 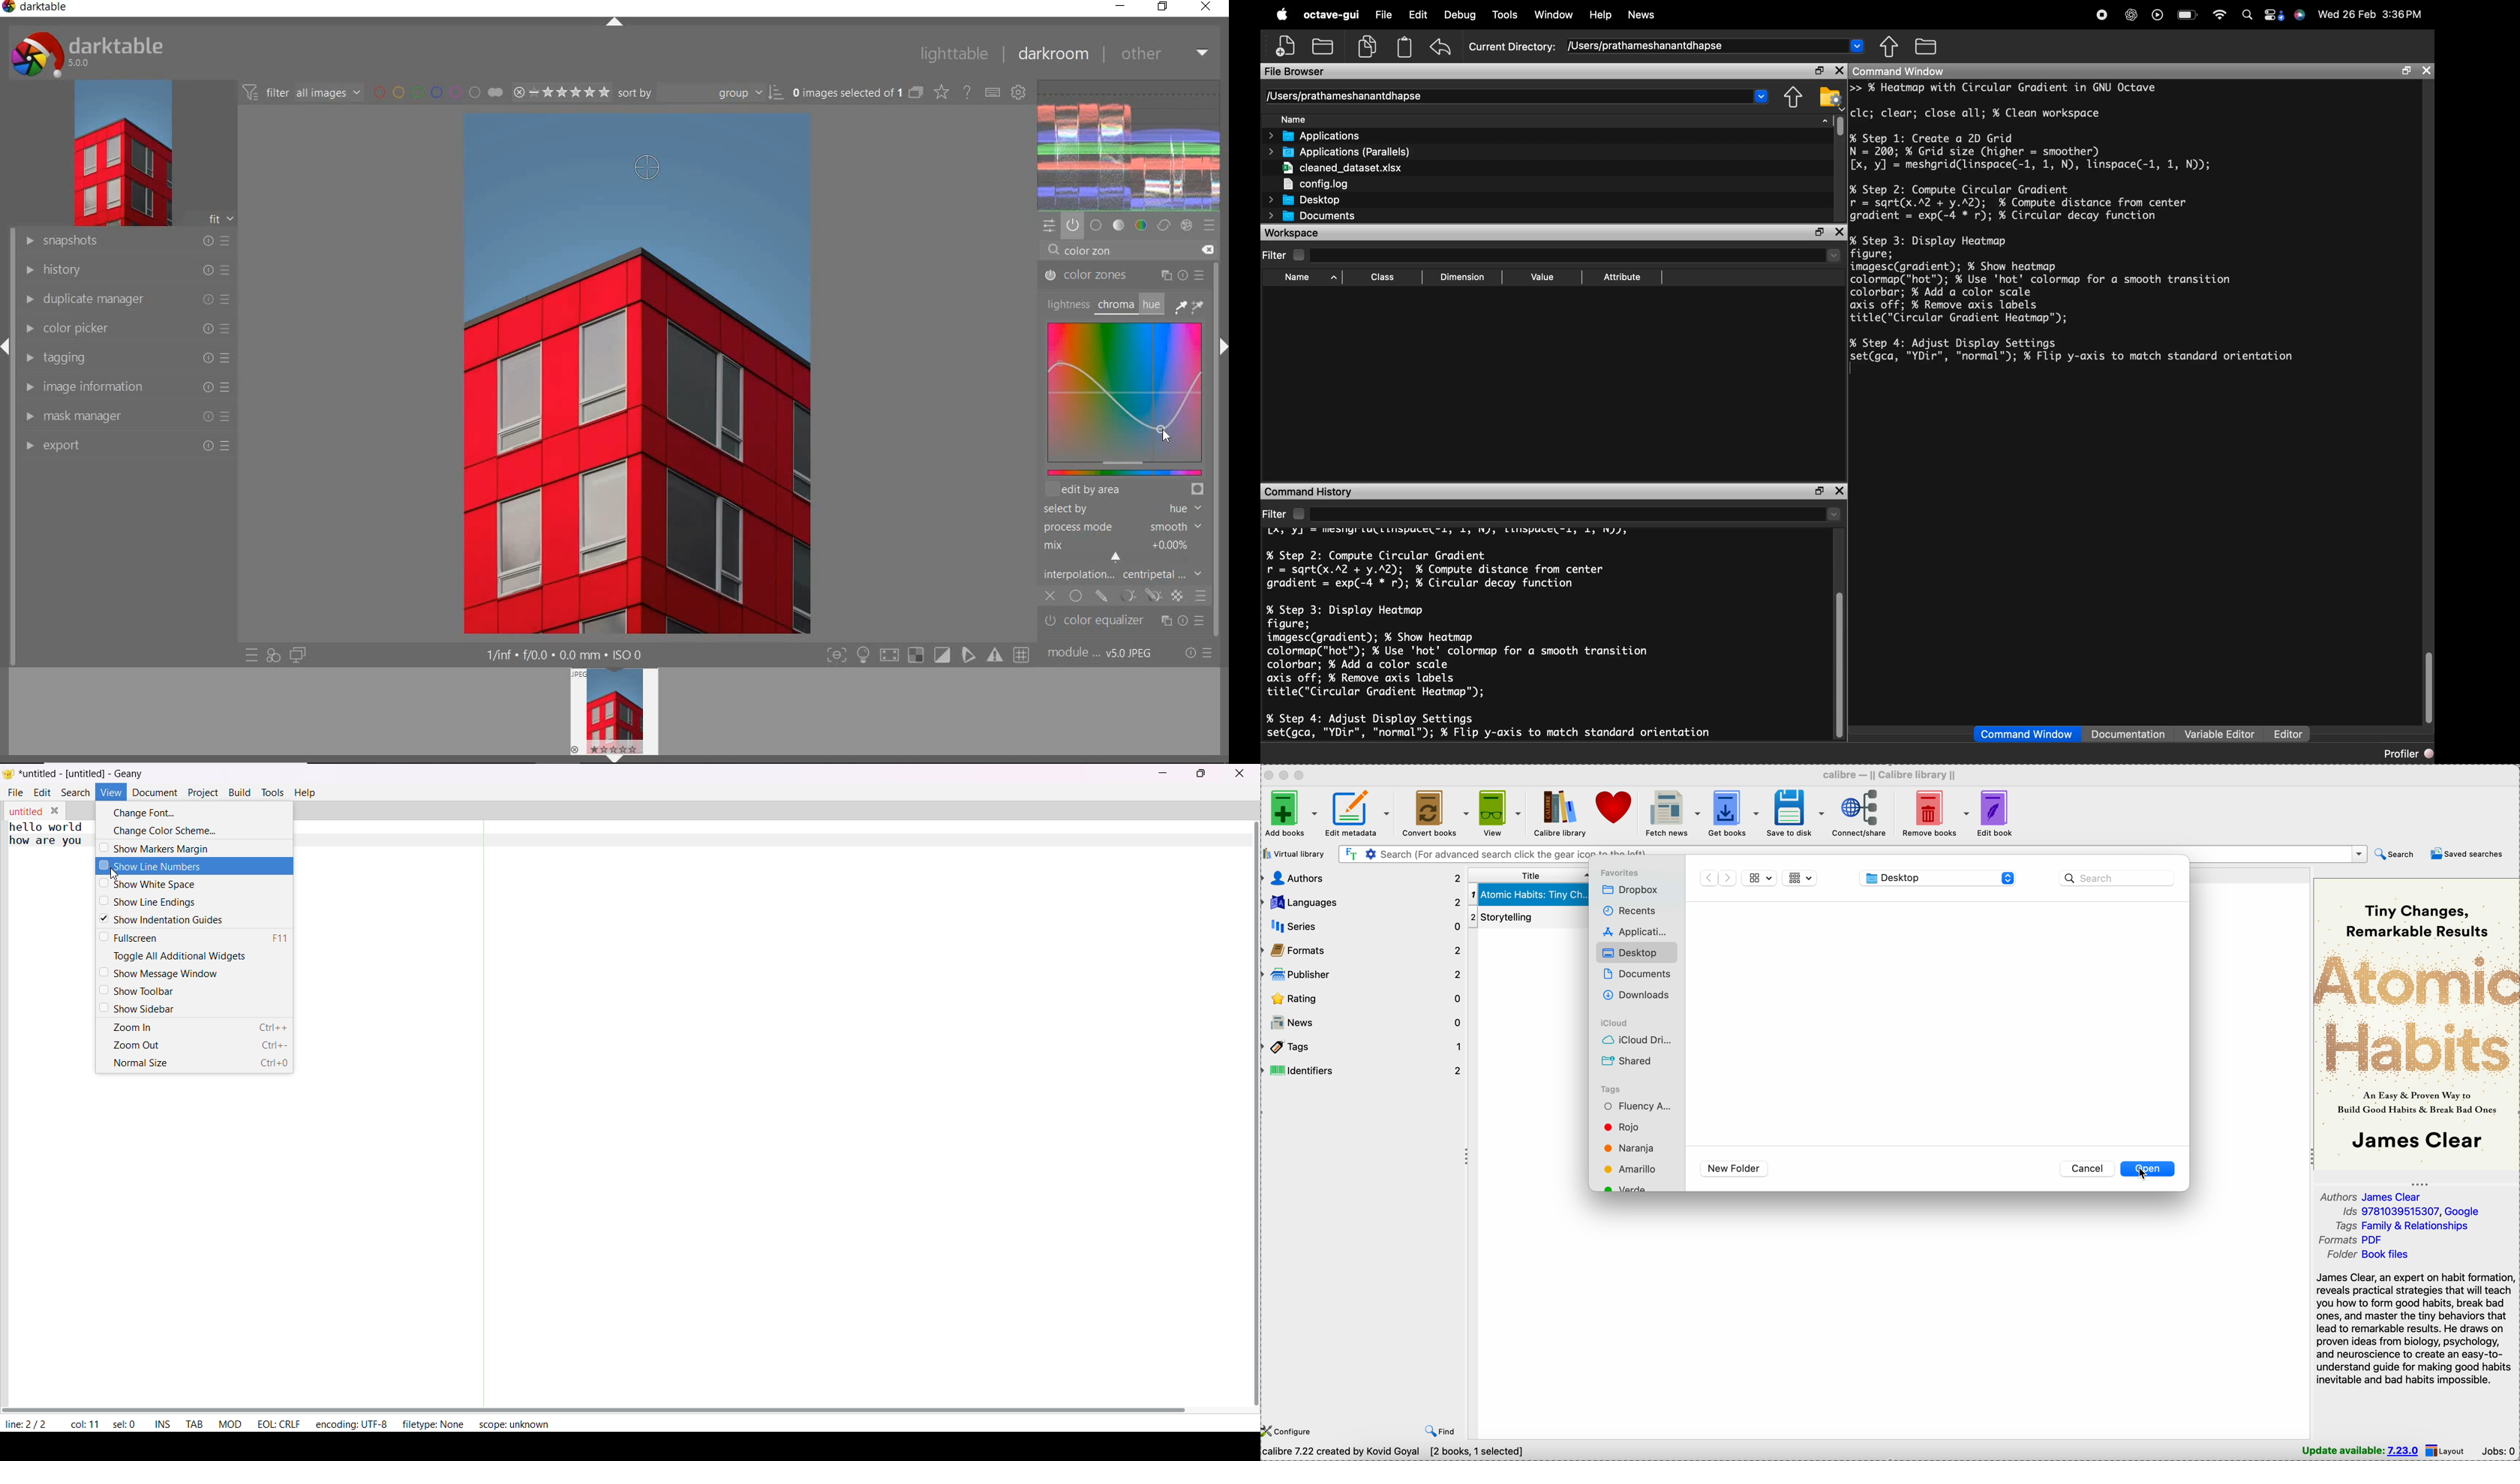 I want to click on system logo & name, so click(x=90, y=54).